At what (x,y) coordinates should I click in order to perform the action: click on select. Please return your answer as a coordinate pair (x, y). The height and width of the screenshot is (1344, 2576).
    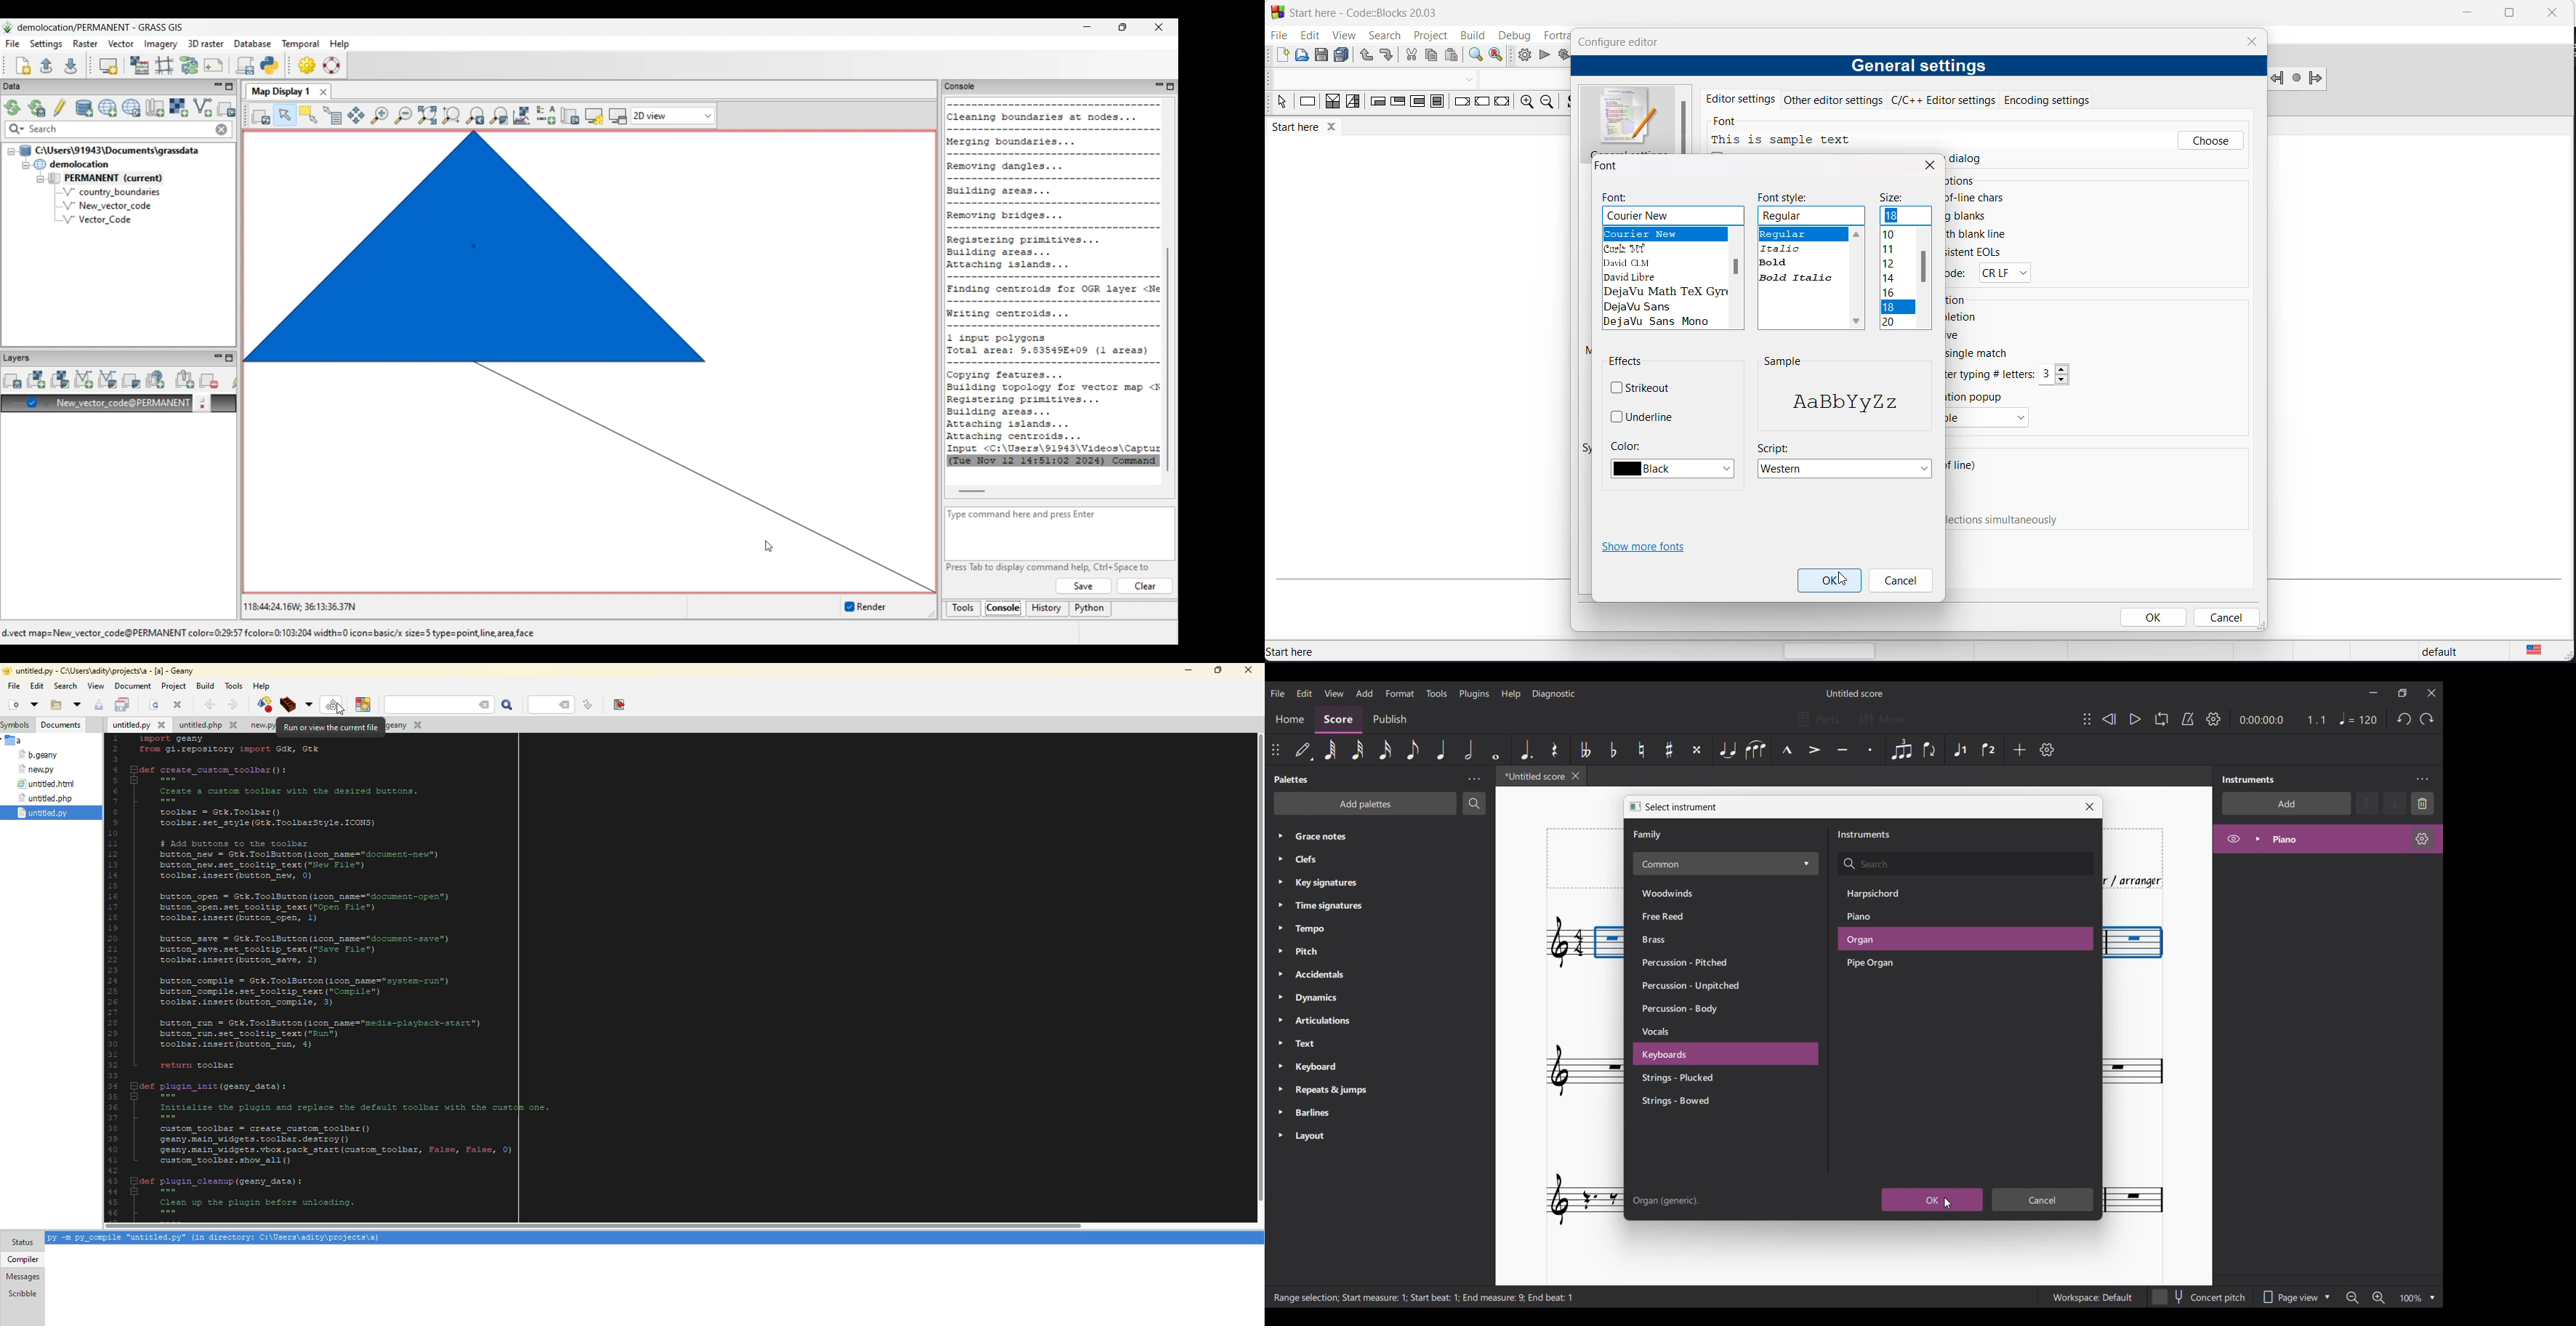
    Looking at the image, I should click on (1279, 104).